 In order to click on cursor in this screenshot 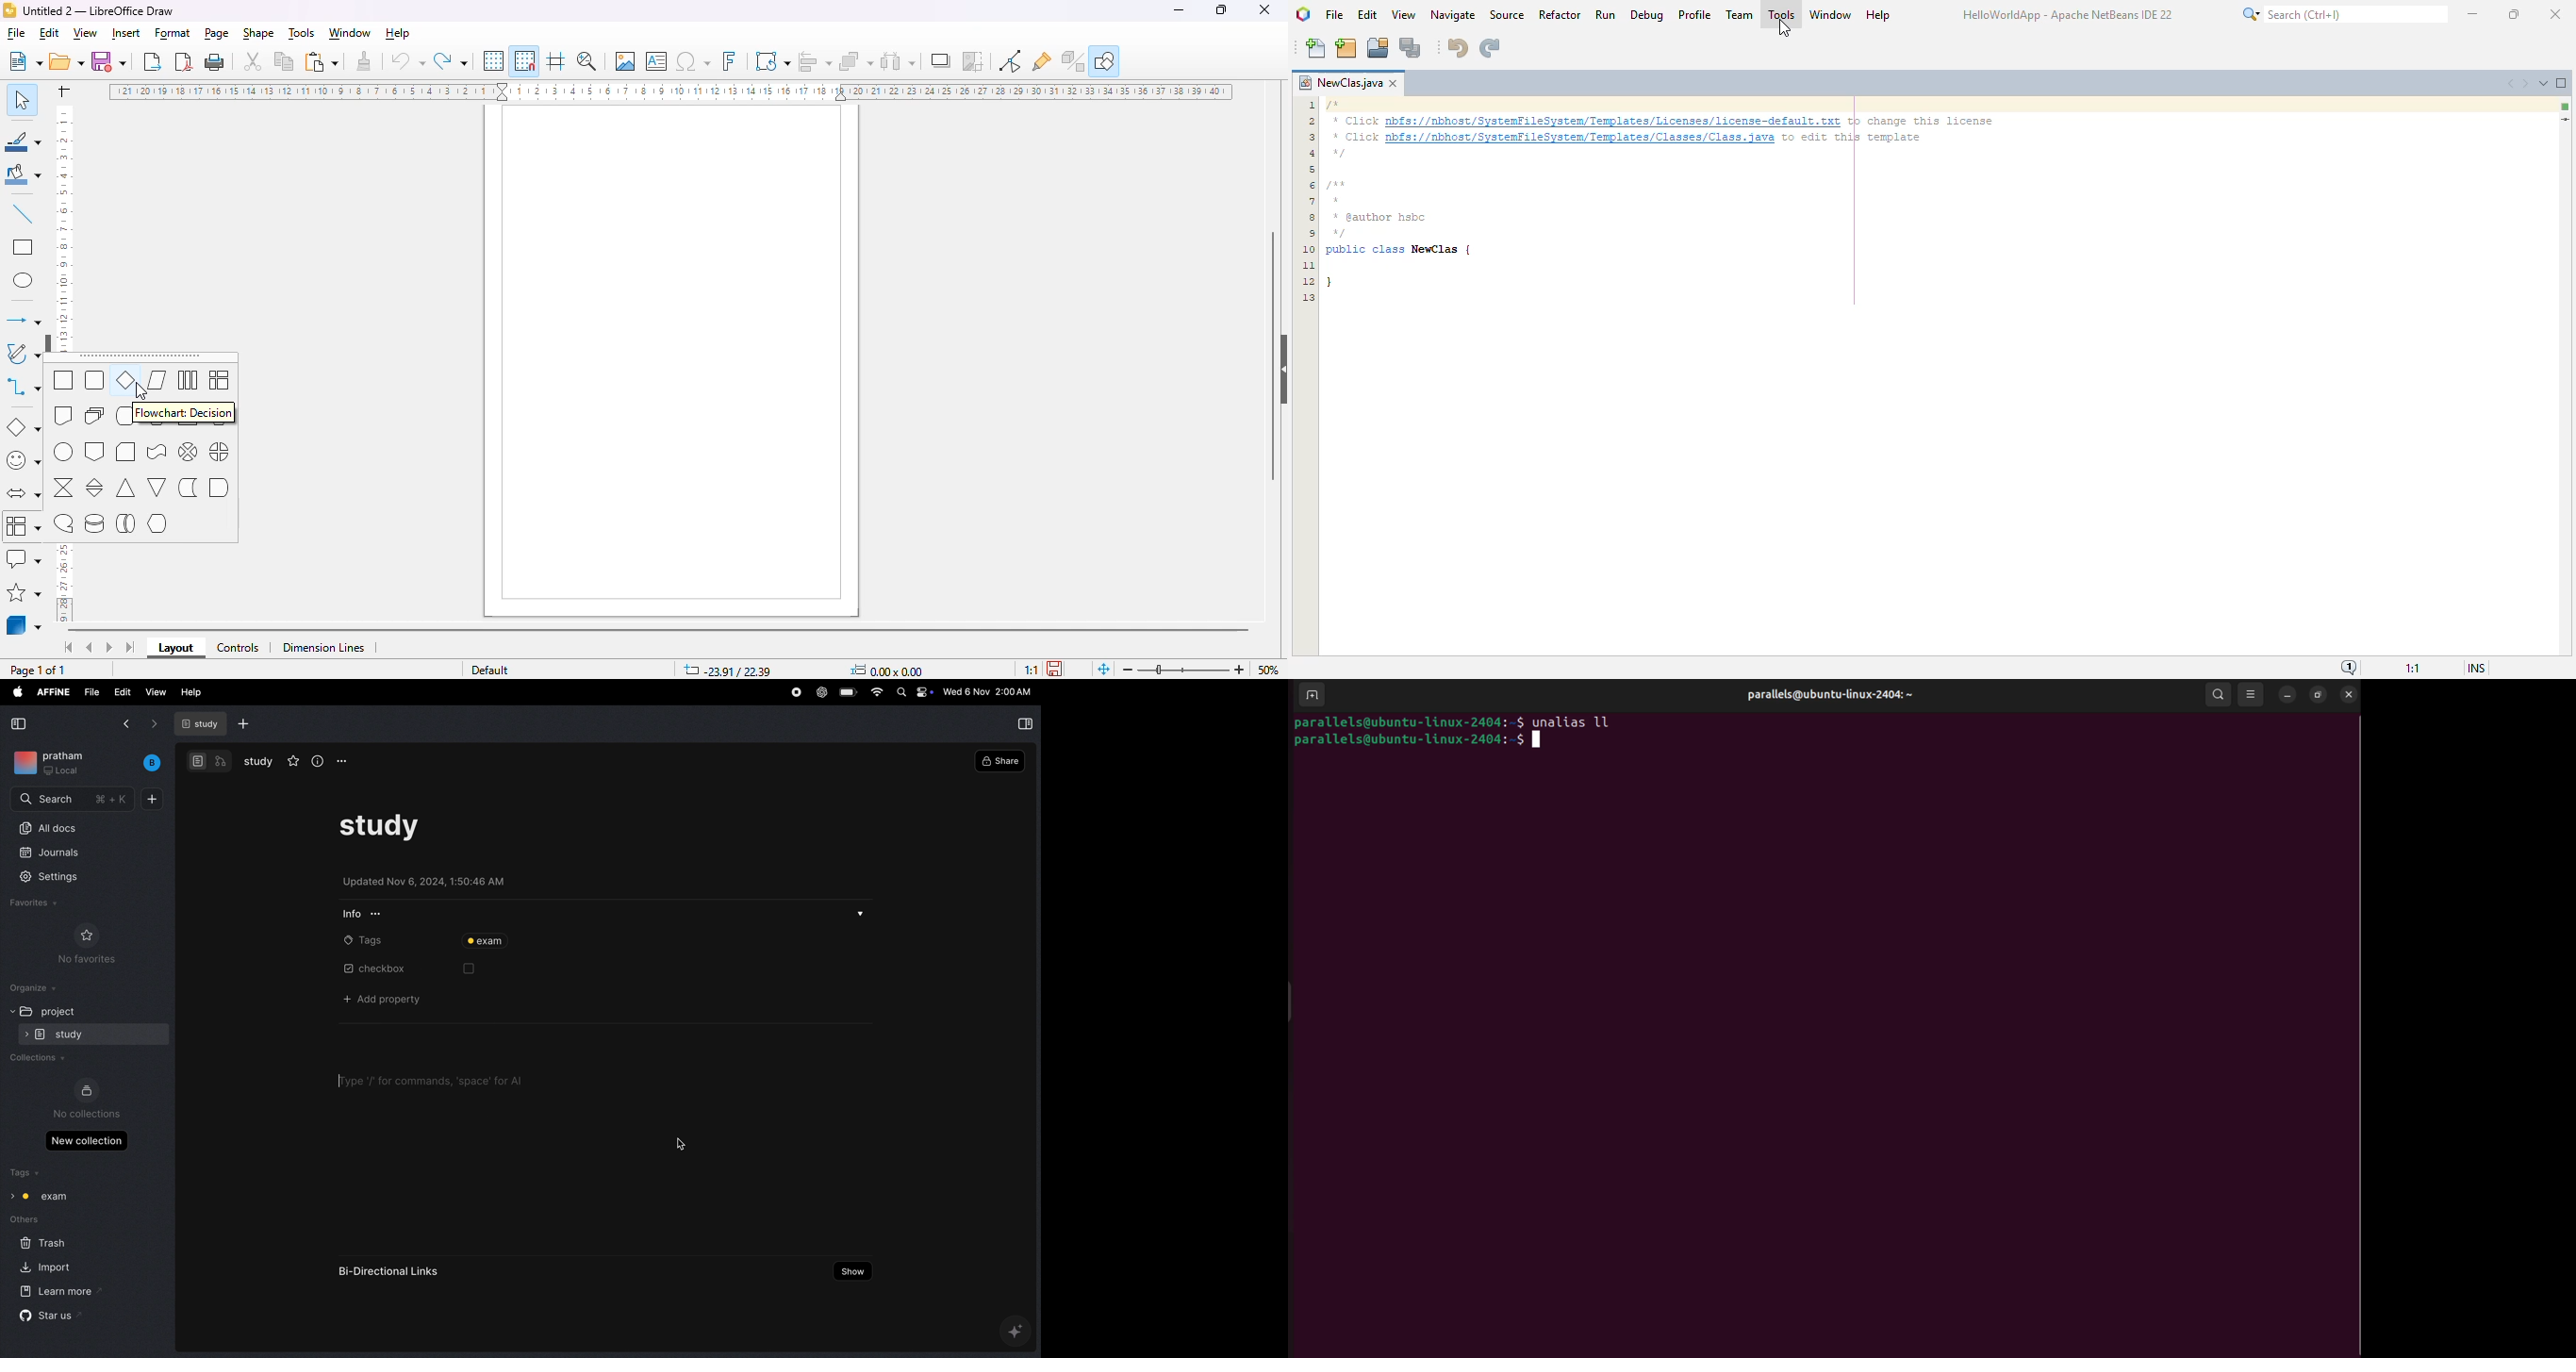, I will do `click(41, 538)`.